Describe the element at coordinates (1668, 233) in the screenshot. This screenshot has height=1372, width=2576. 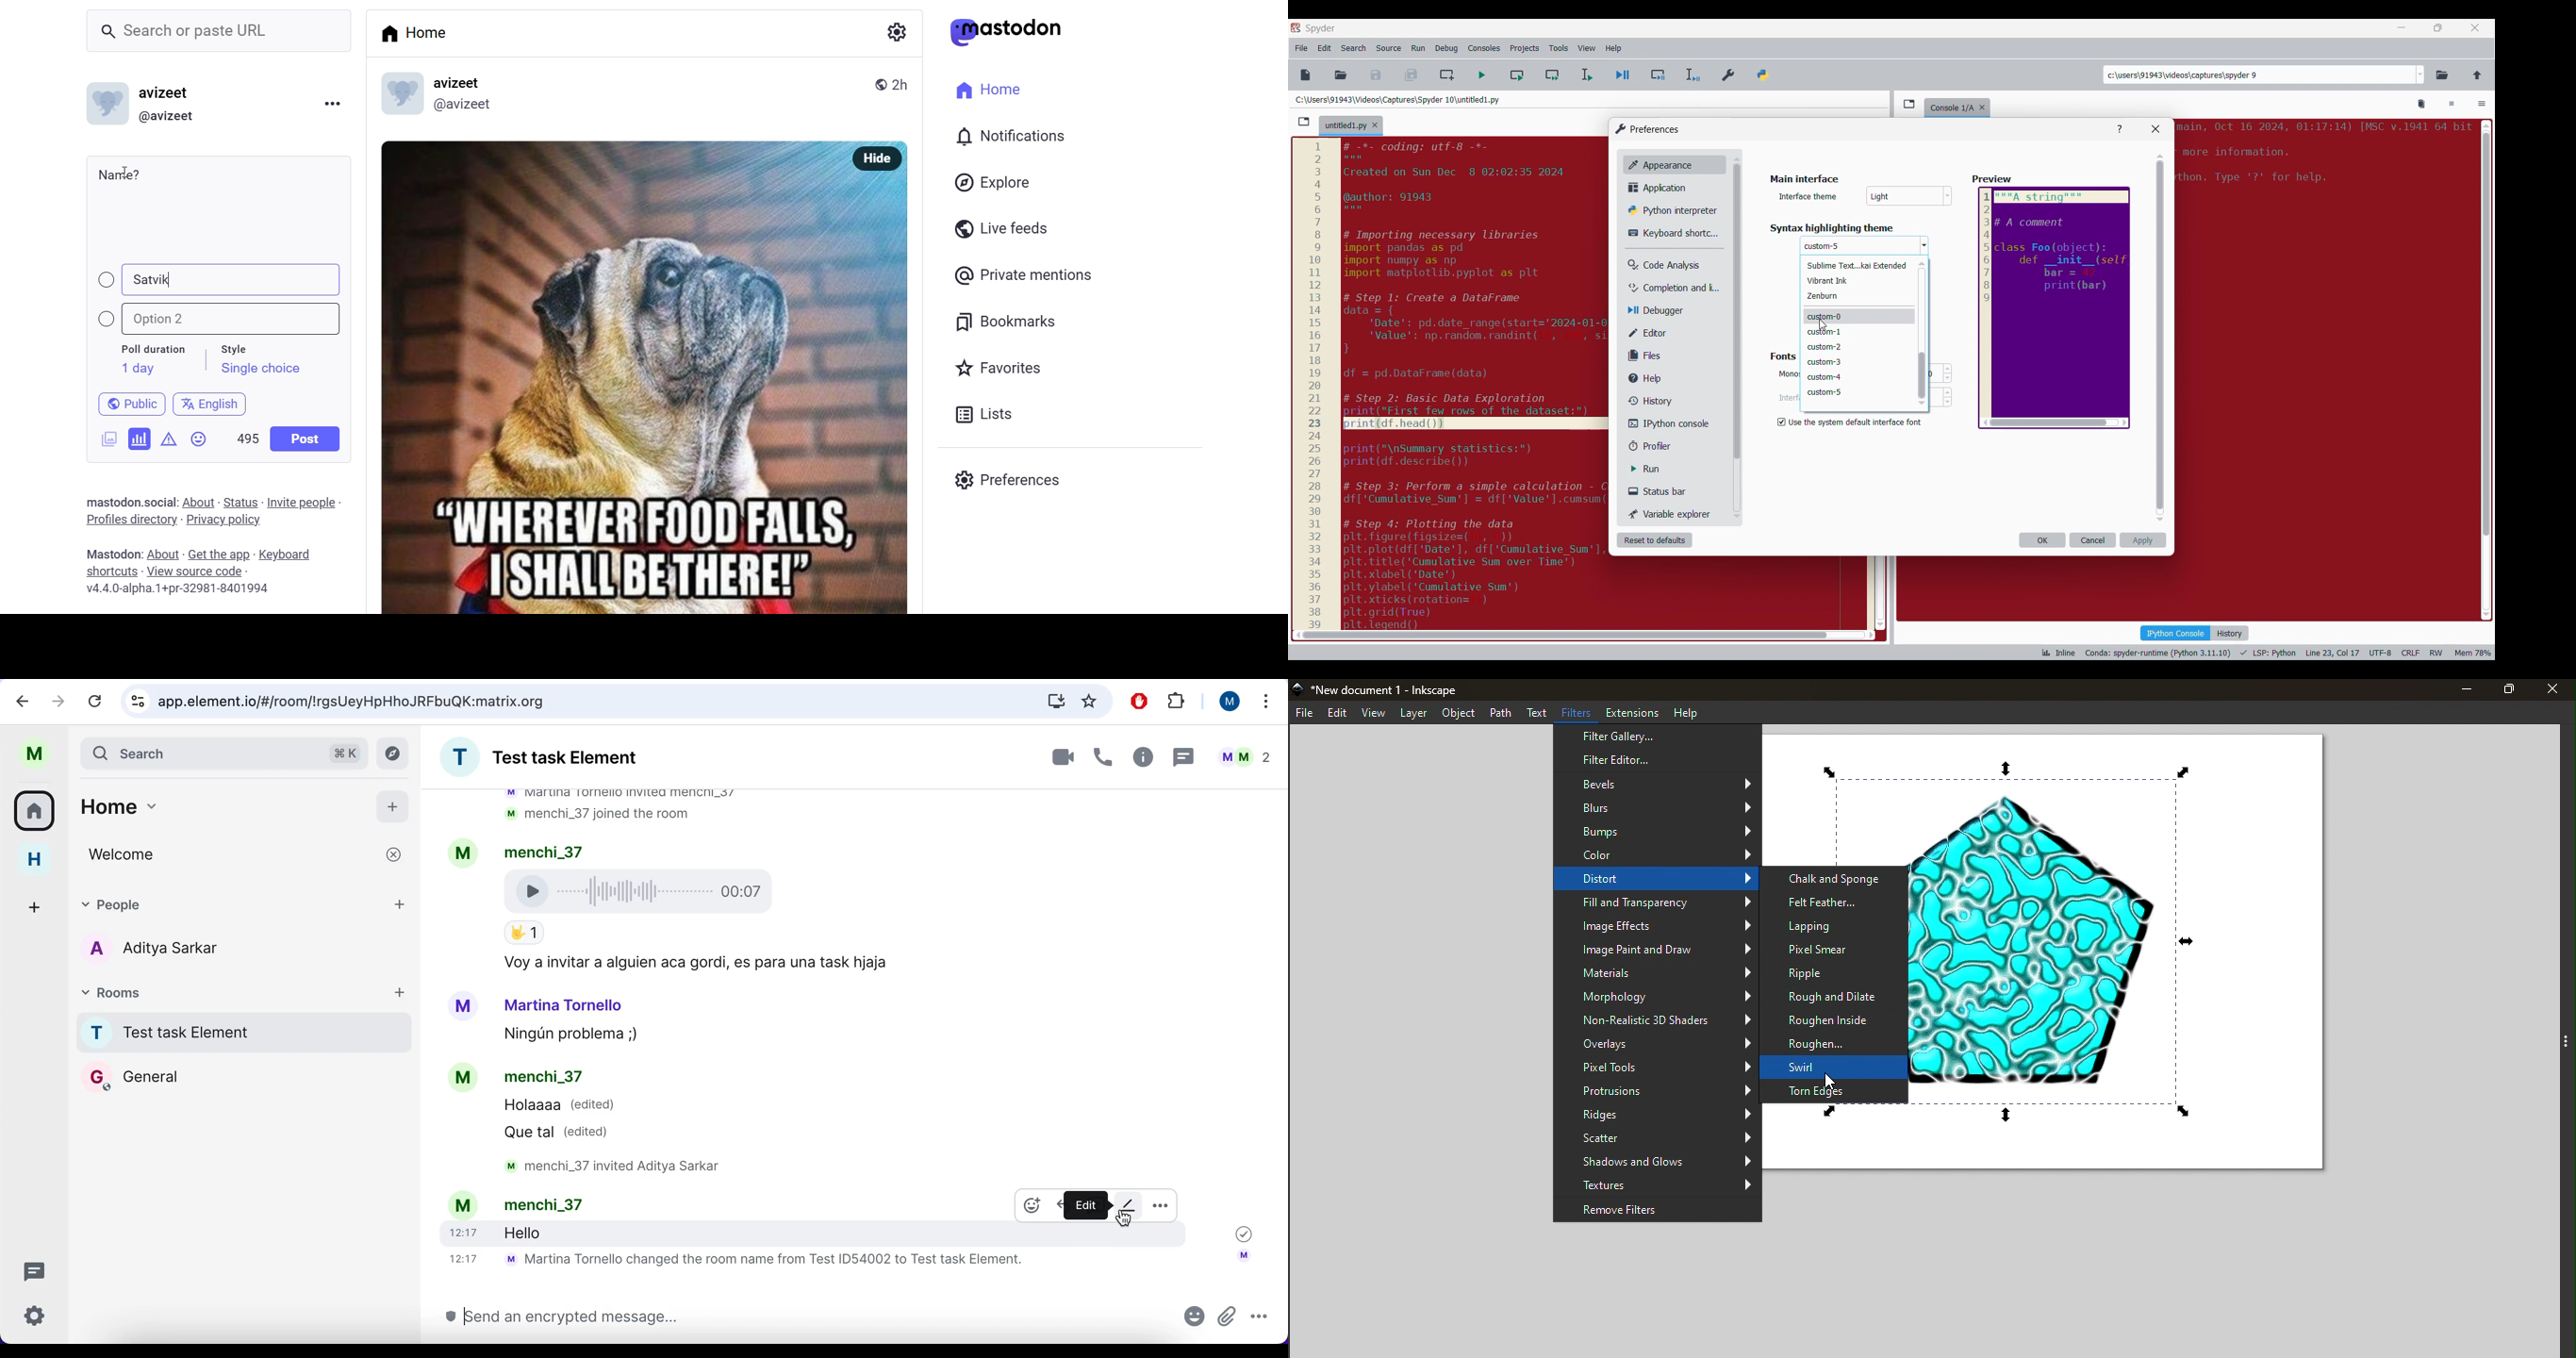
I see `Keyboard shortcut` at that location.